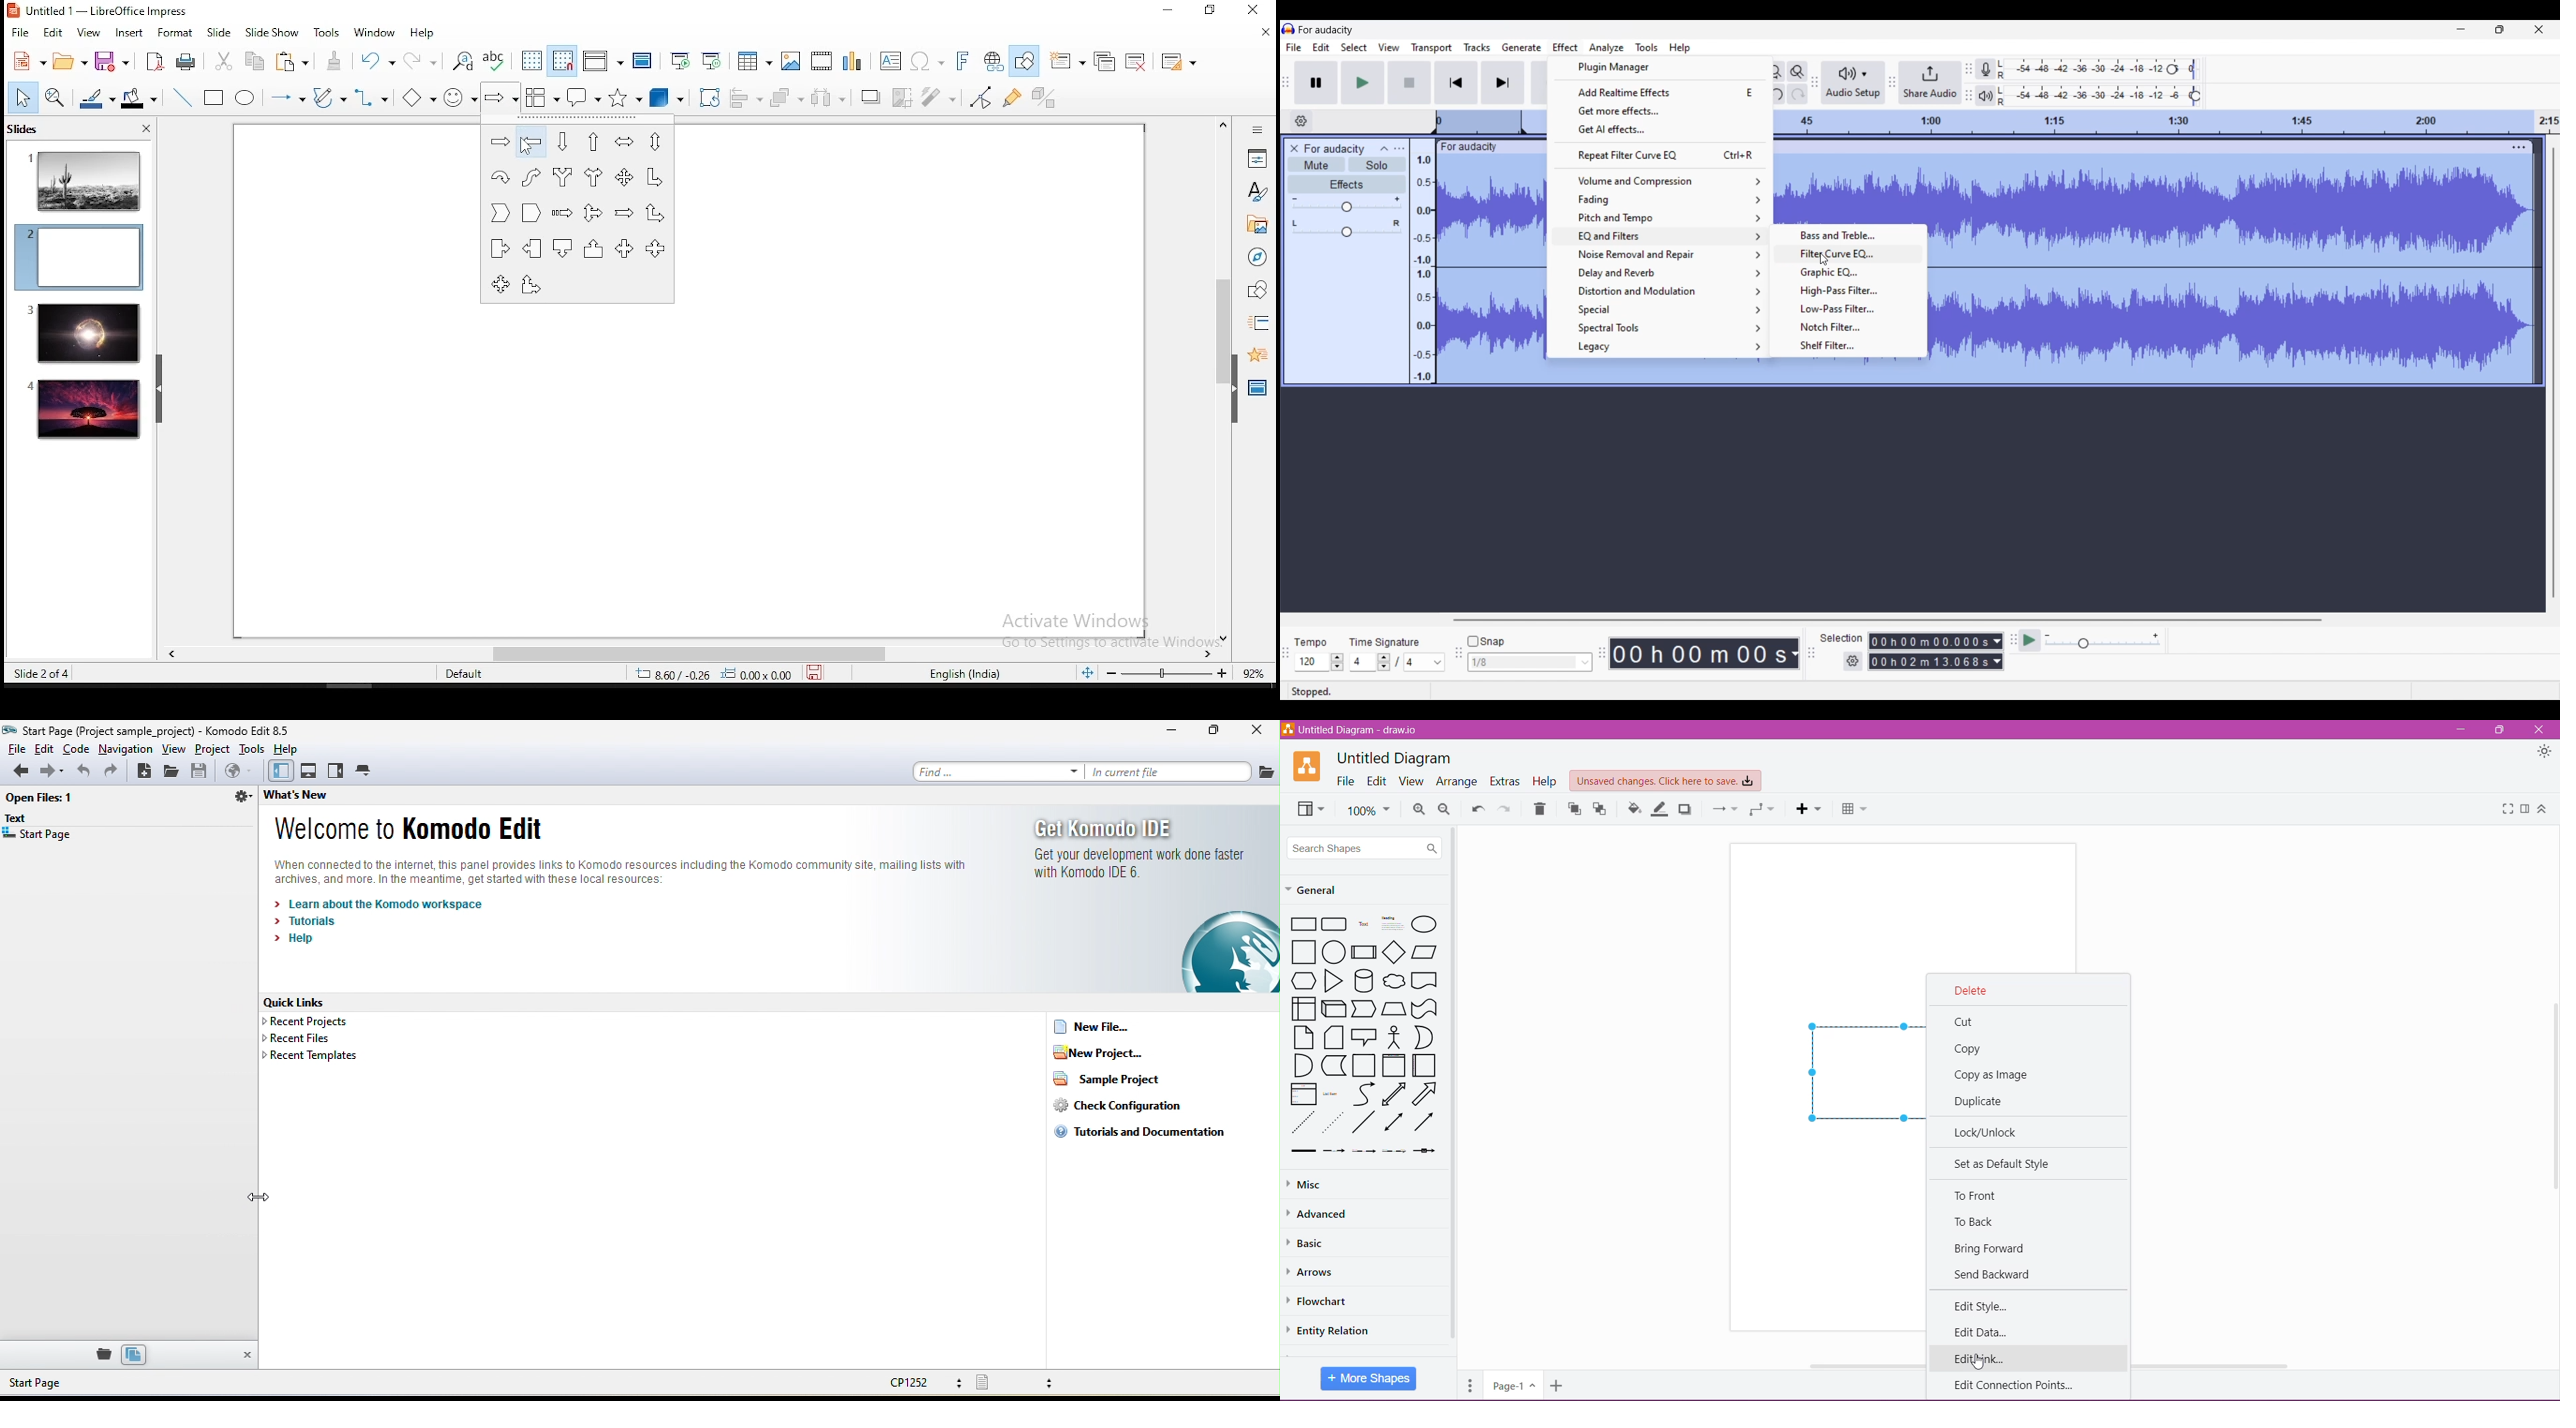 The image size is (2576, 1428). What do you see at coordinates (219, 33) in the screenshot?
I see `slide` at bounding box center [219, 33].